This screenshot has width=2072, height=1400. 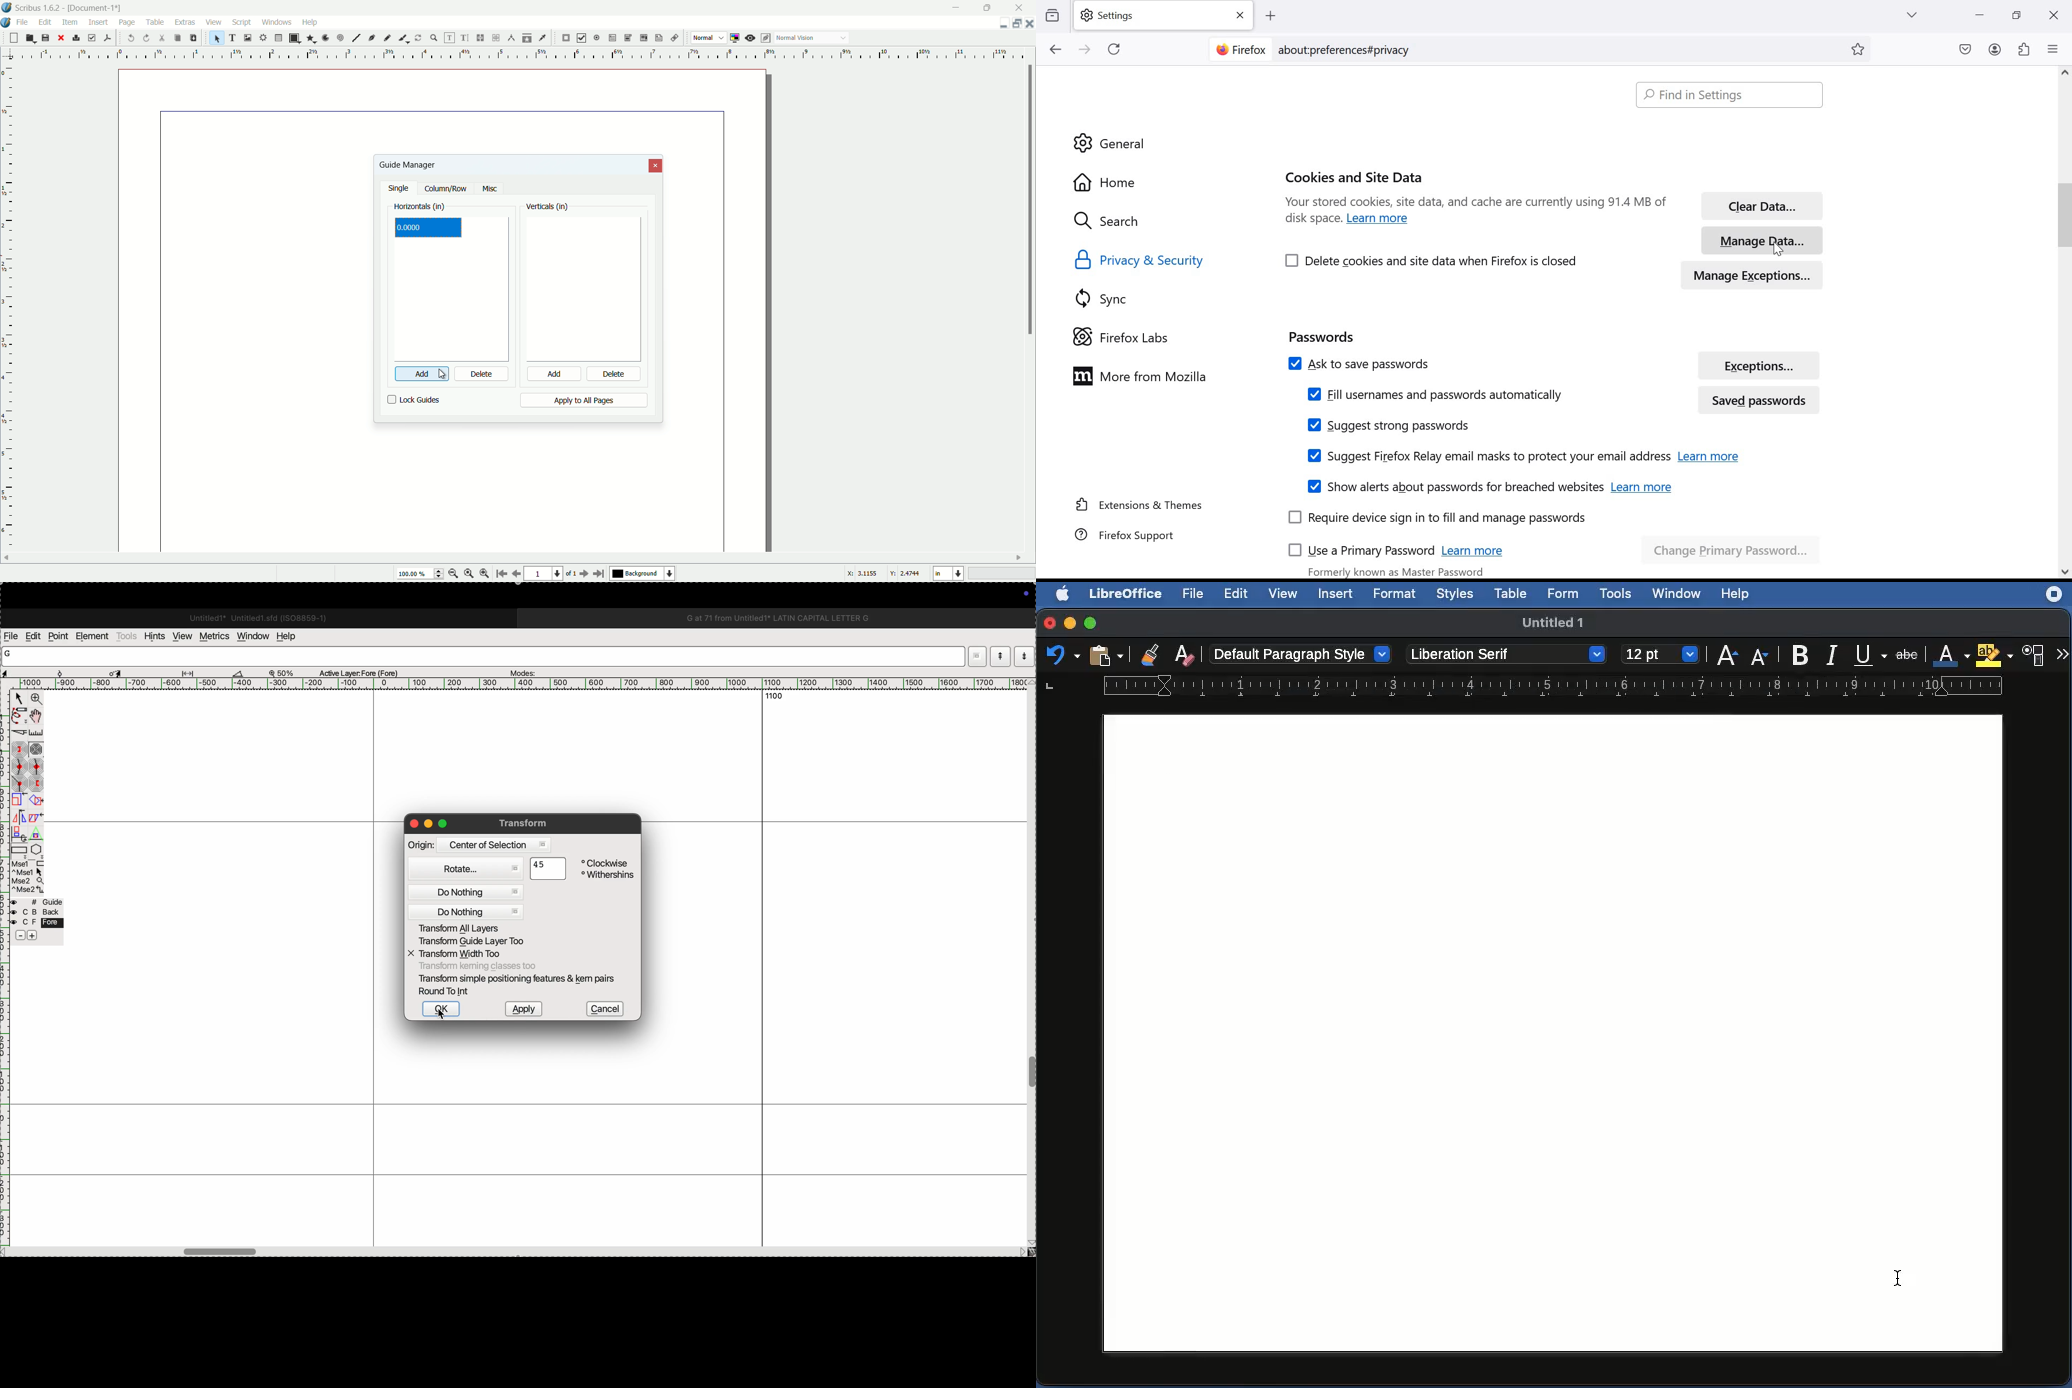 I want to click on extras menu, so click(x=186, y=22).